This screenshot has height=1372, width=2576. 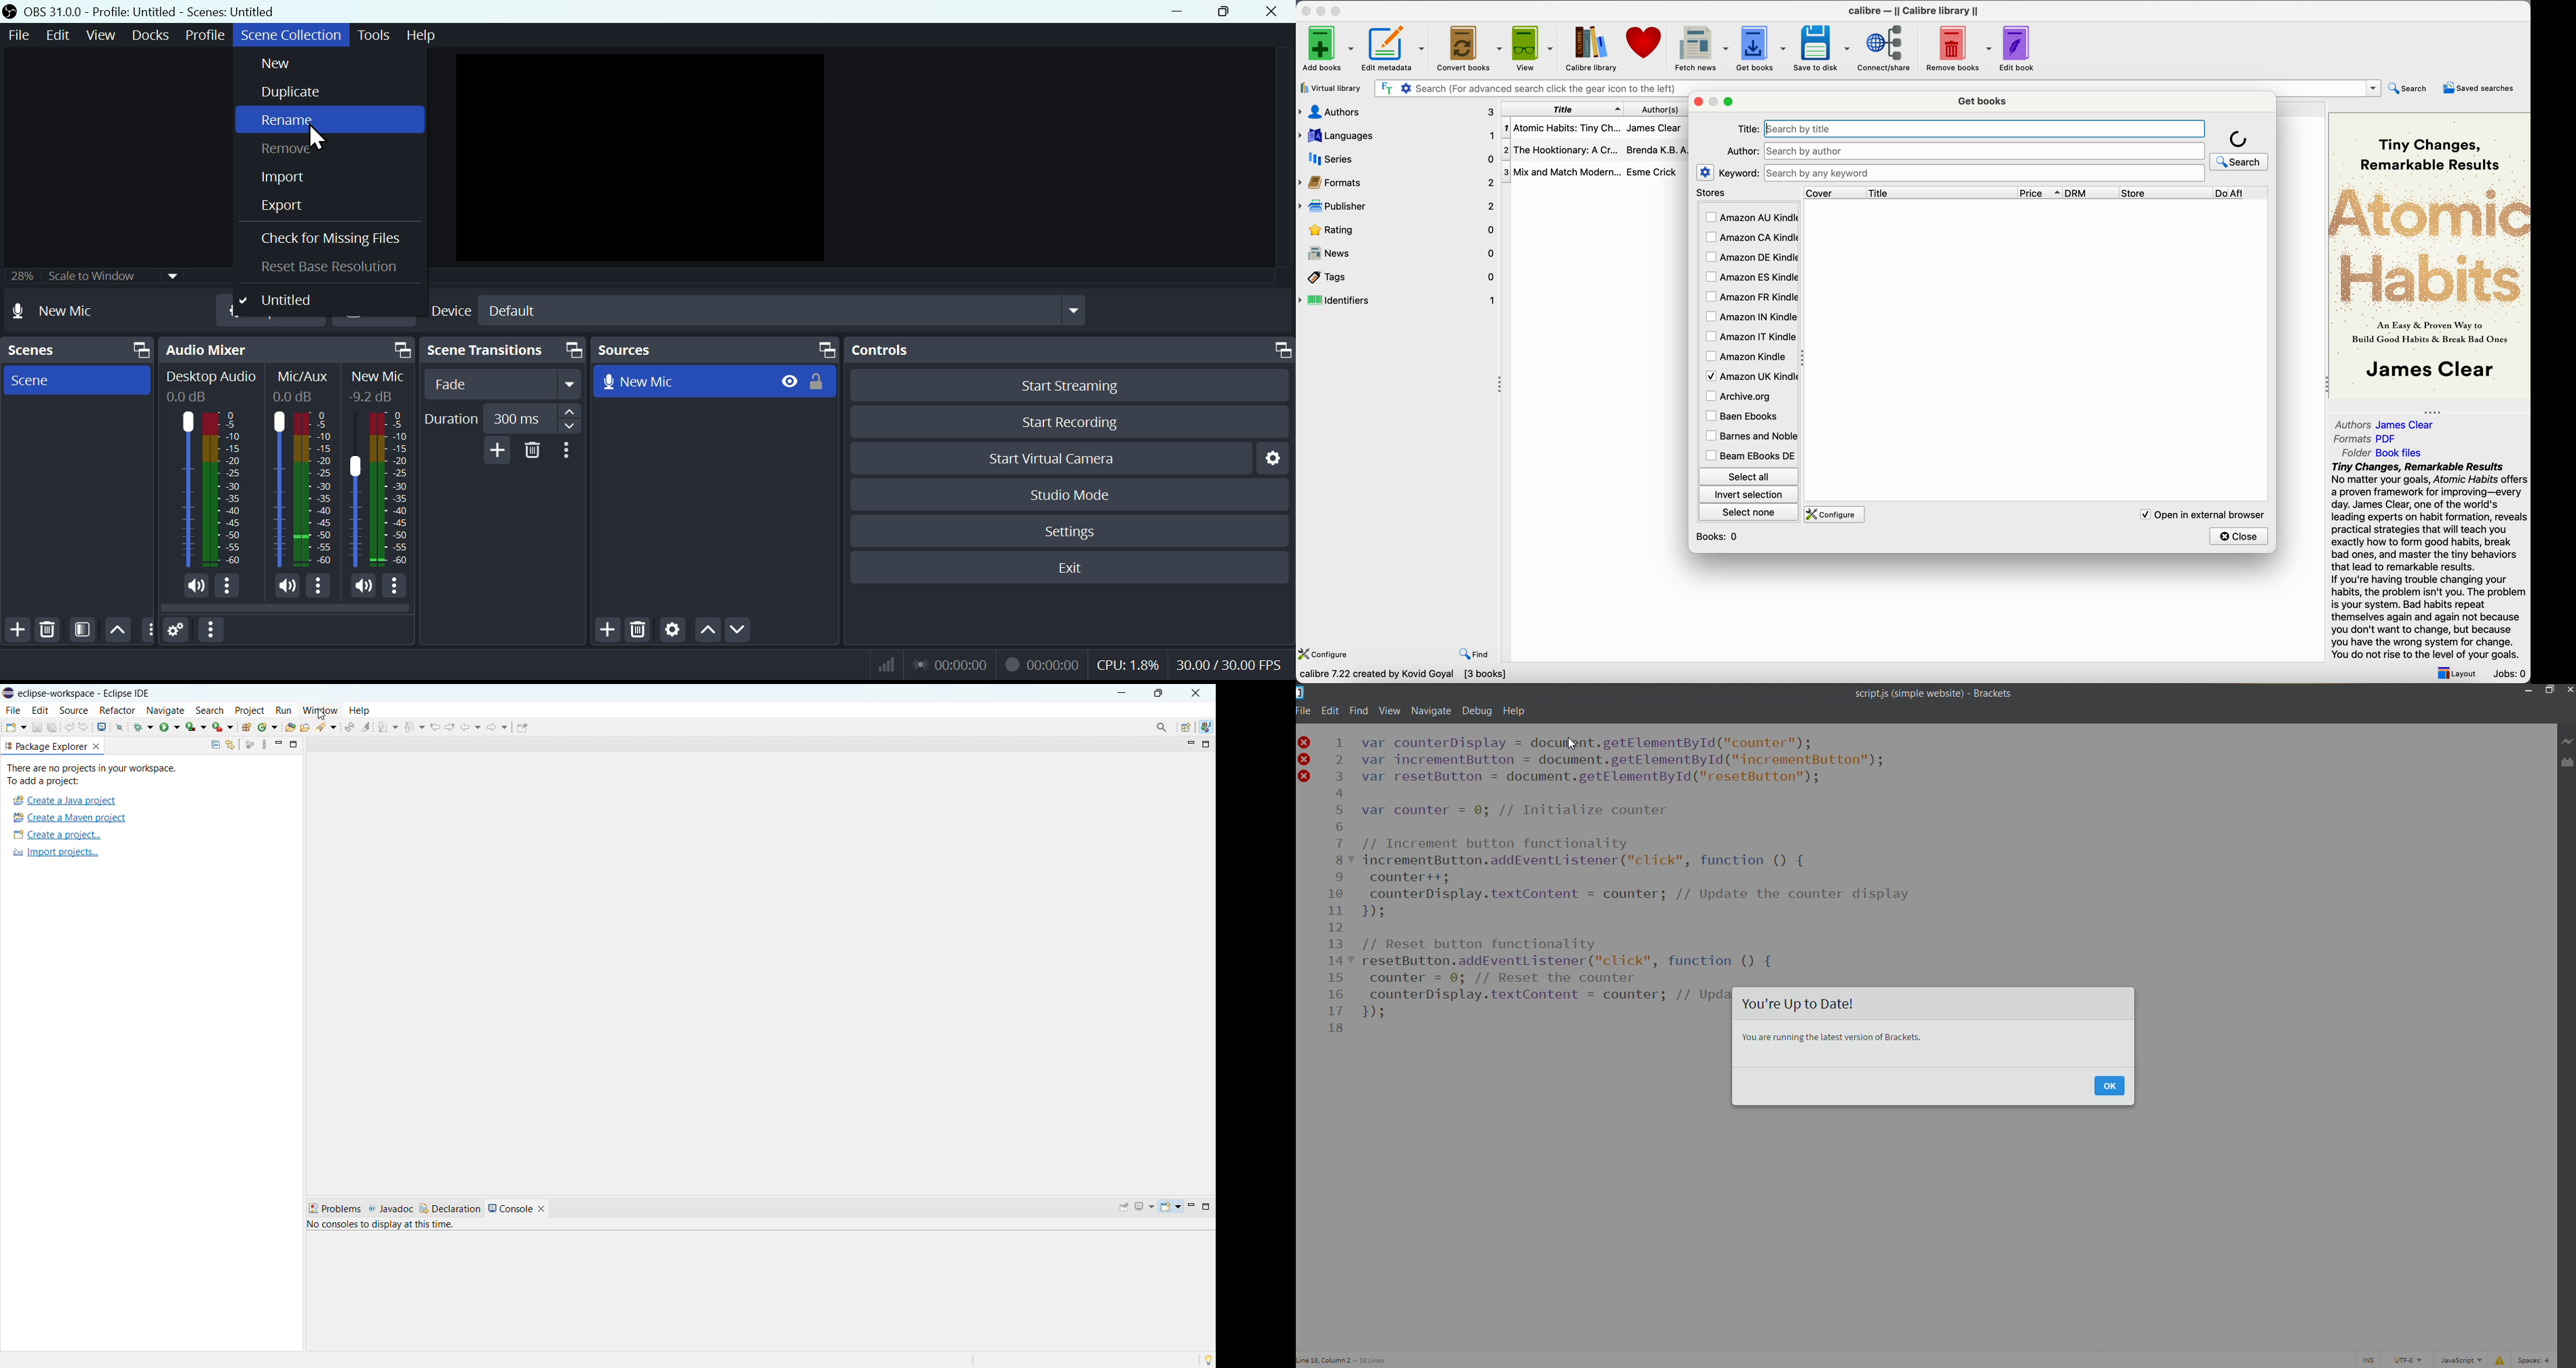 What do you see at coordinates (1071, 384) in the screenshot?
I see `Start streaming` at bounding box center [1071, 384].